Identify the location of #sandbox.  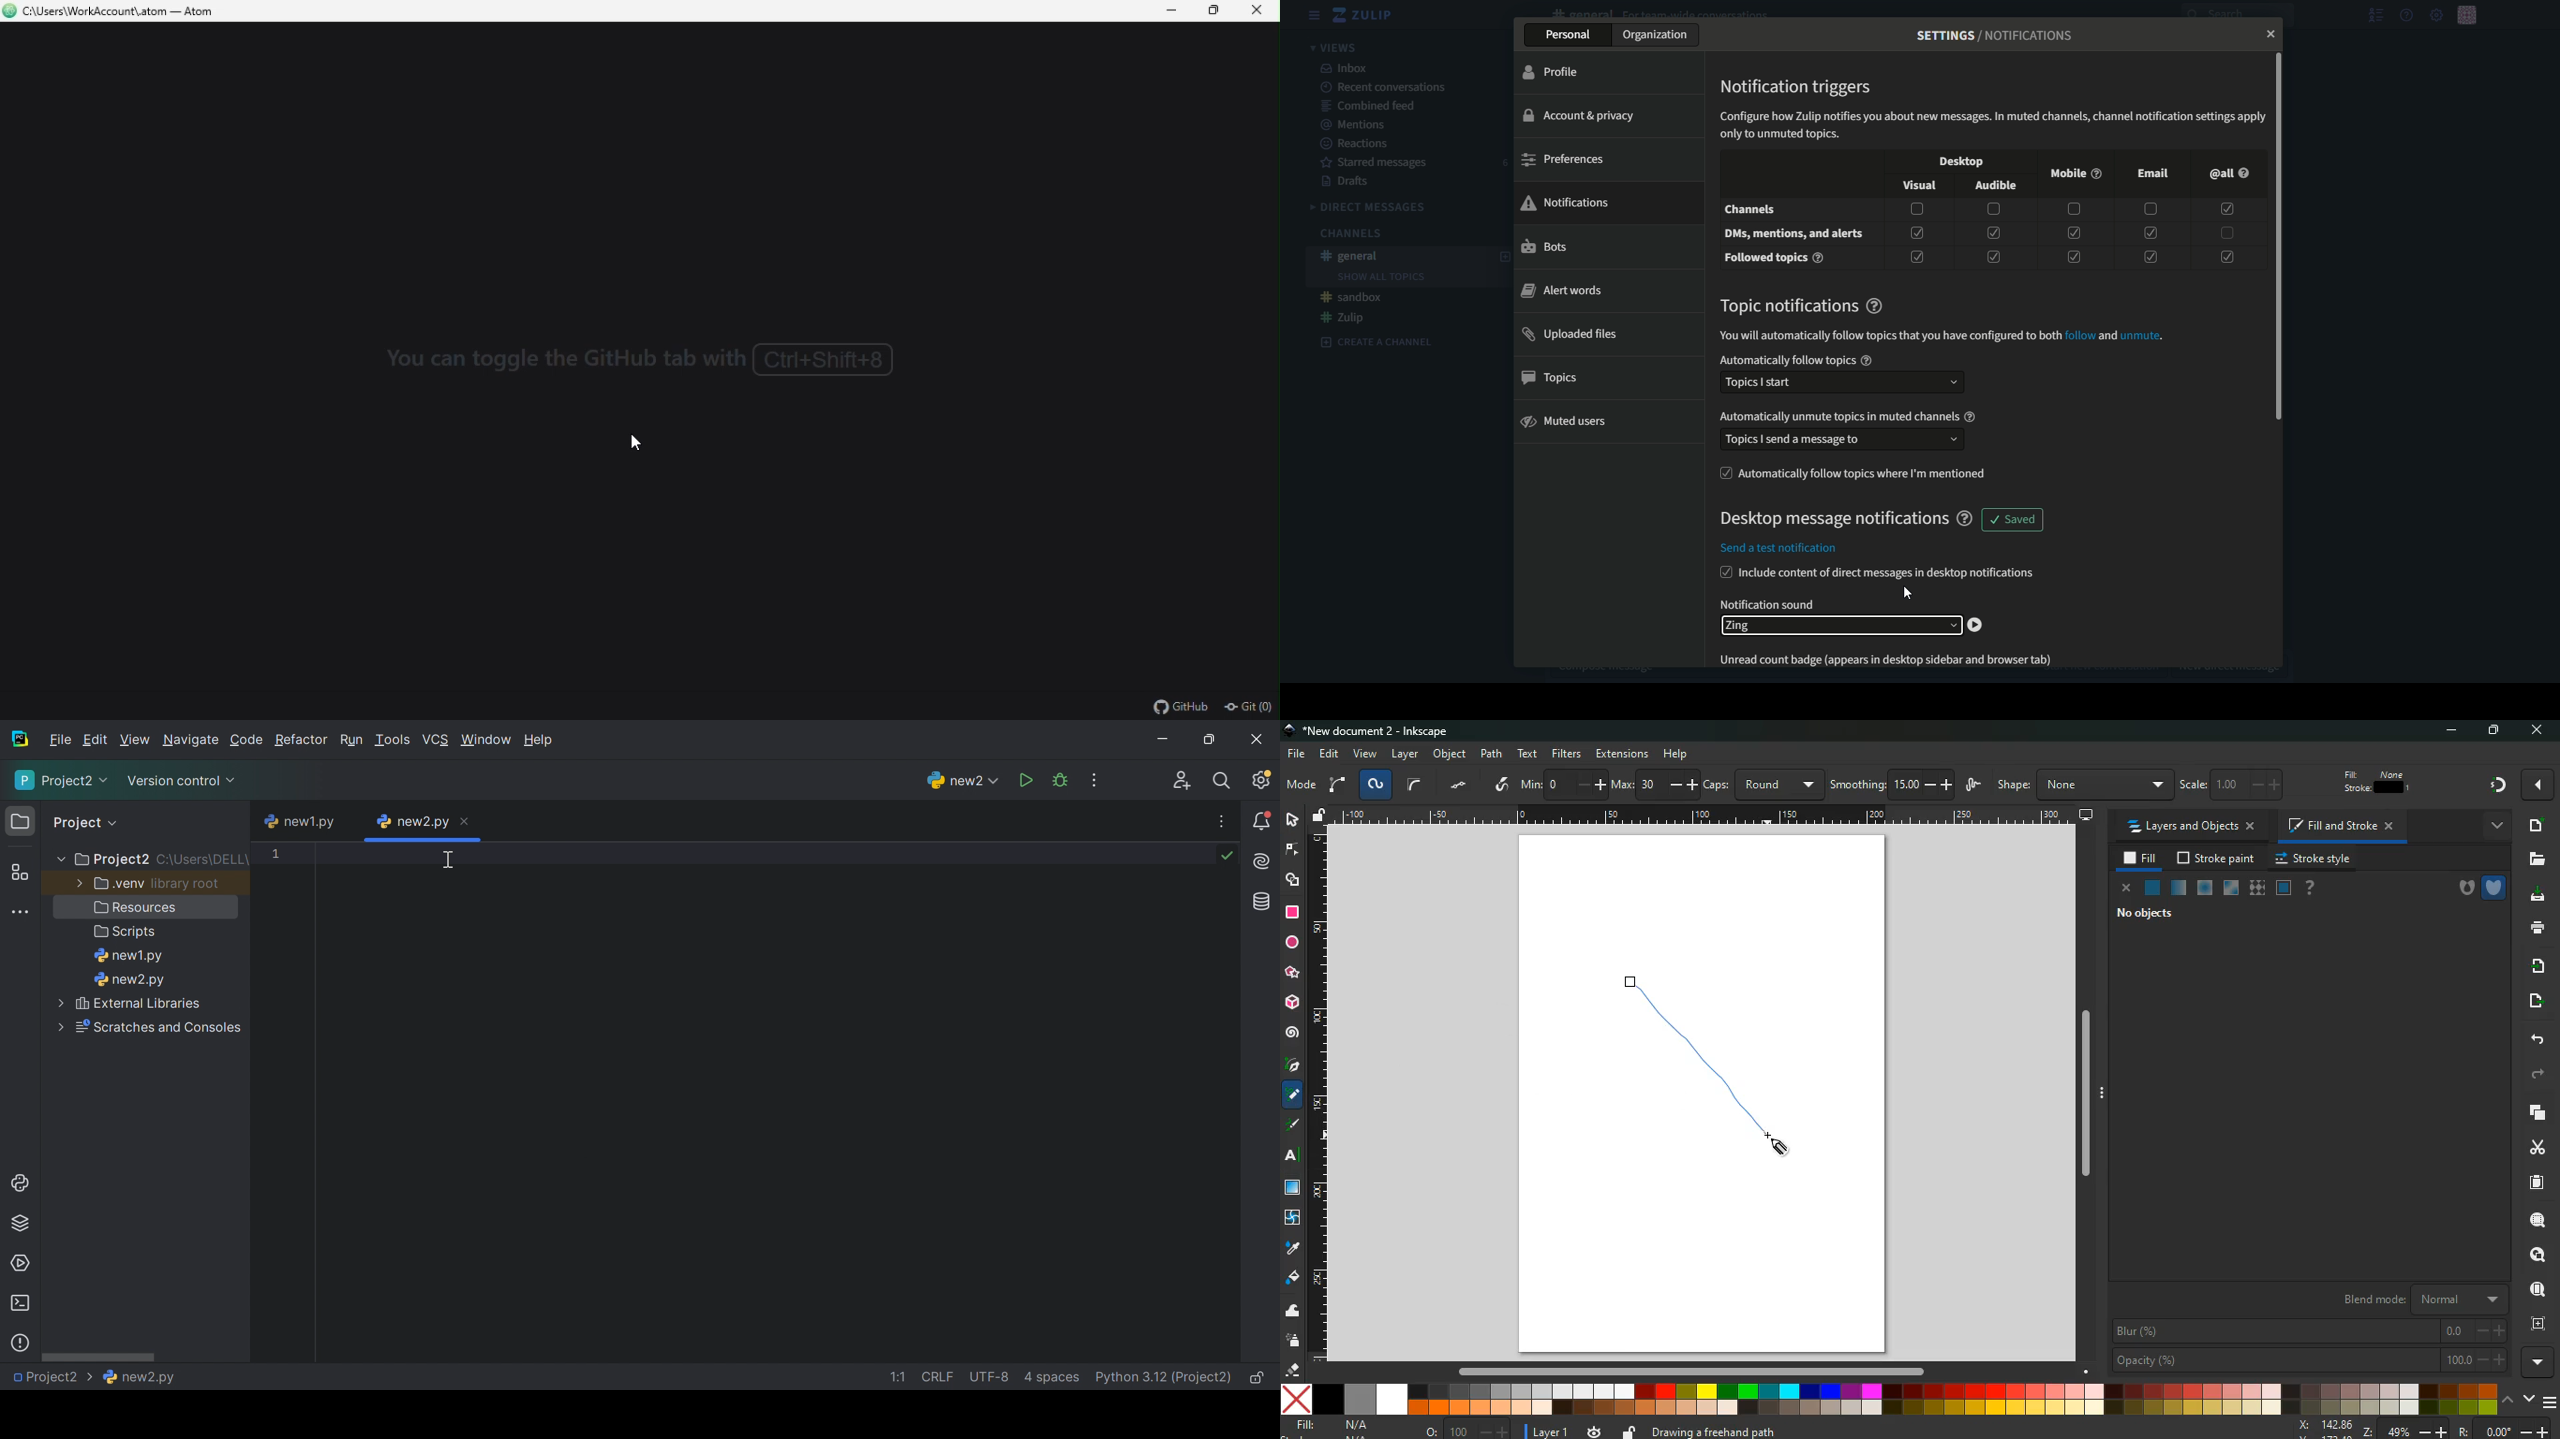
(1353, 297).